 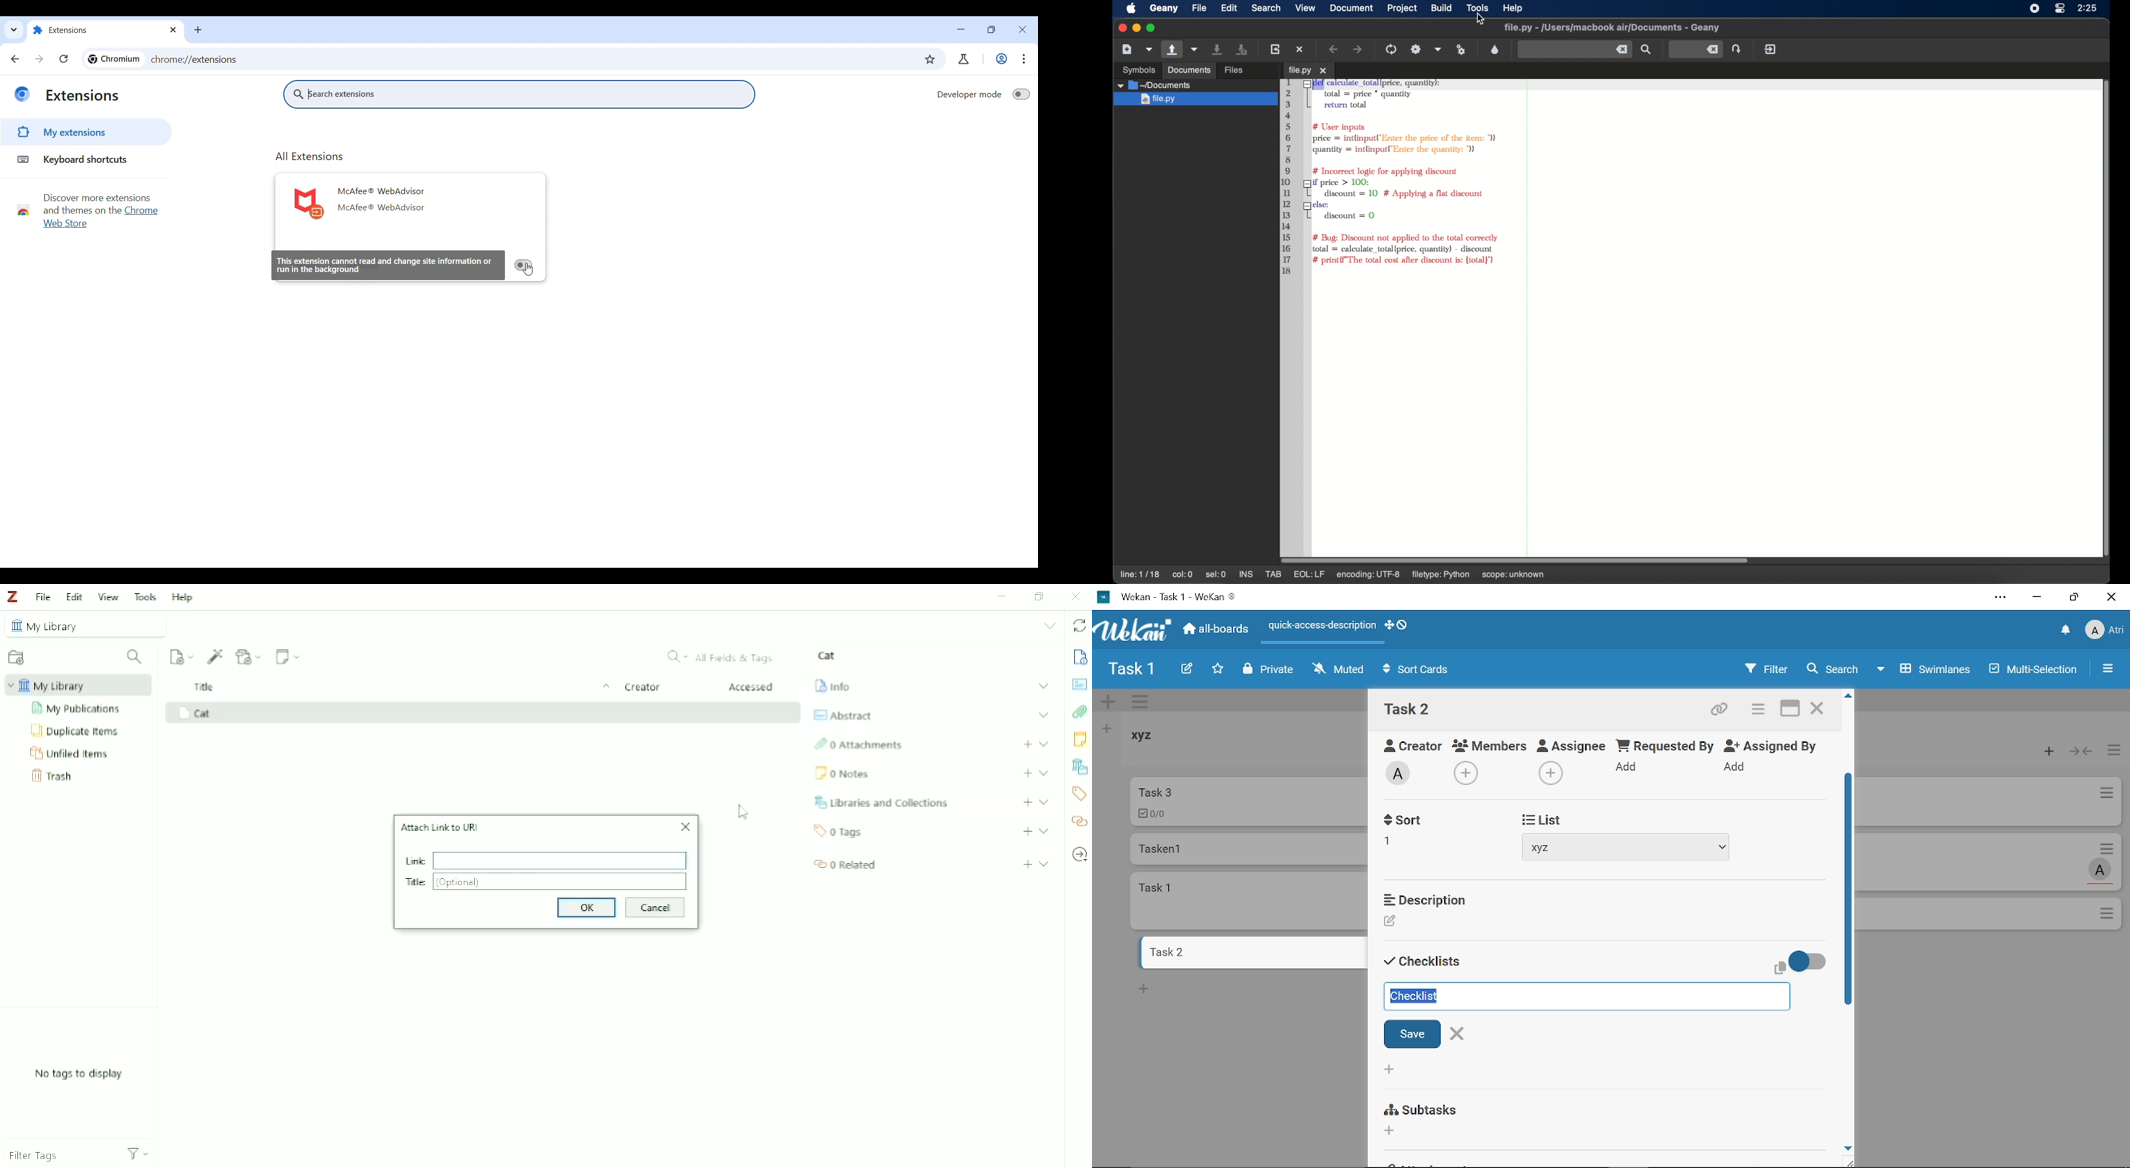 What do you see at coordinates (843, 863) in the screenshot?
I see `Related` at bounding box center [843, 863].